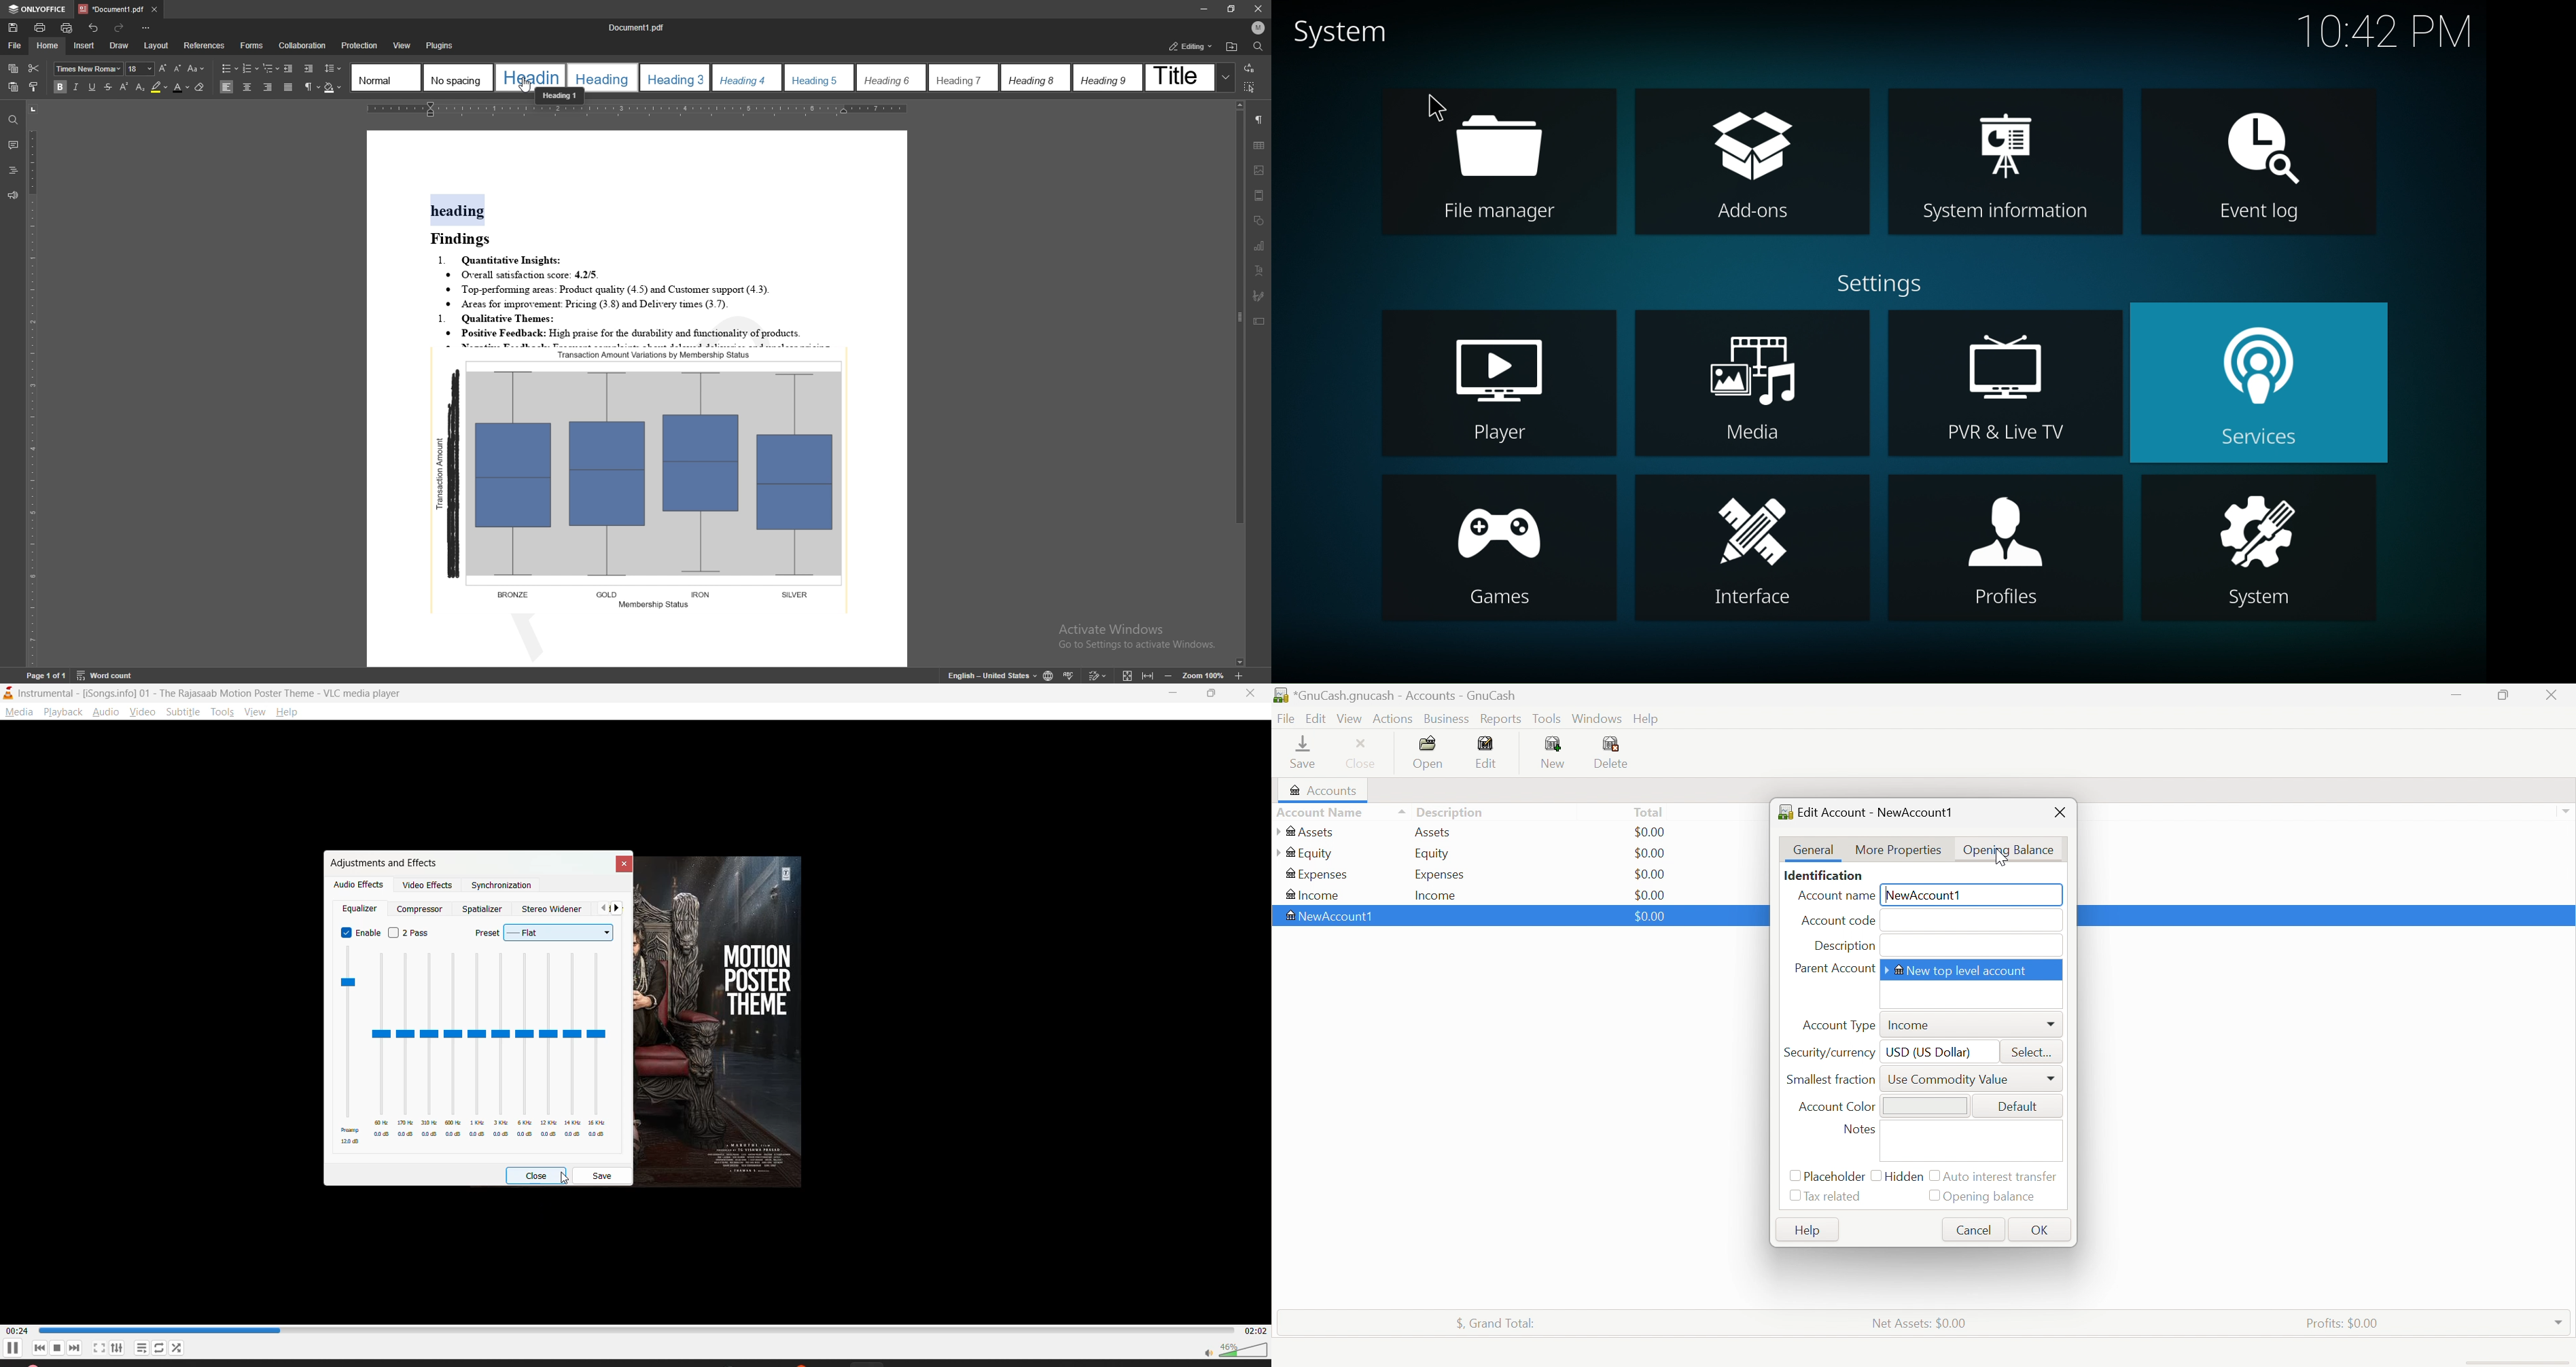 Image resolution: width=2576 pixels, height=1372 pixels. What do you see at coordinates (1497, 382) in the screenshot?
I see `player` at bounding box center [1497, 382].